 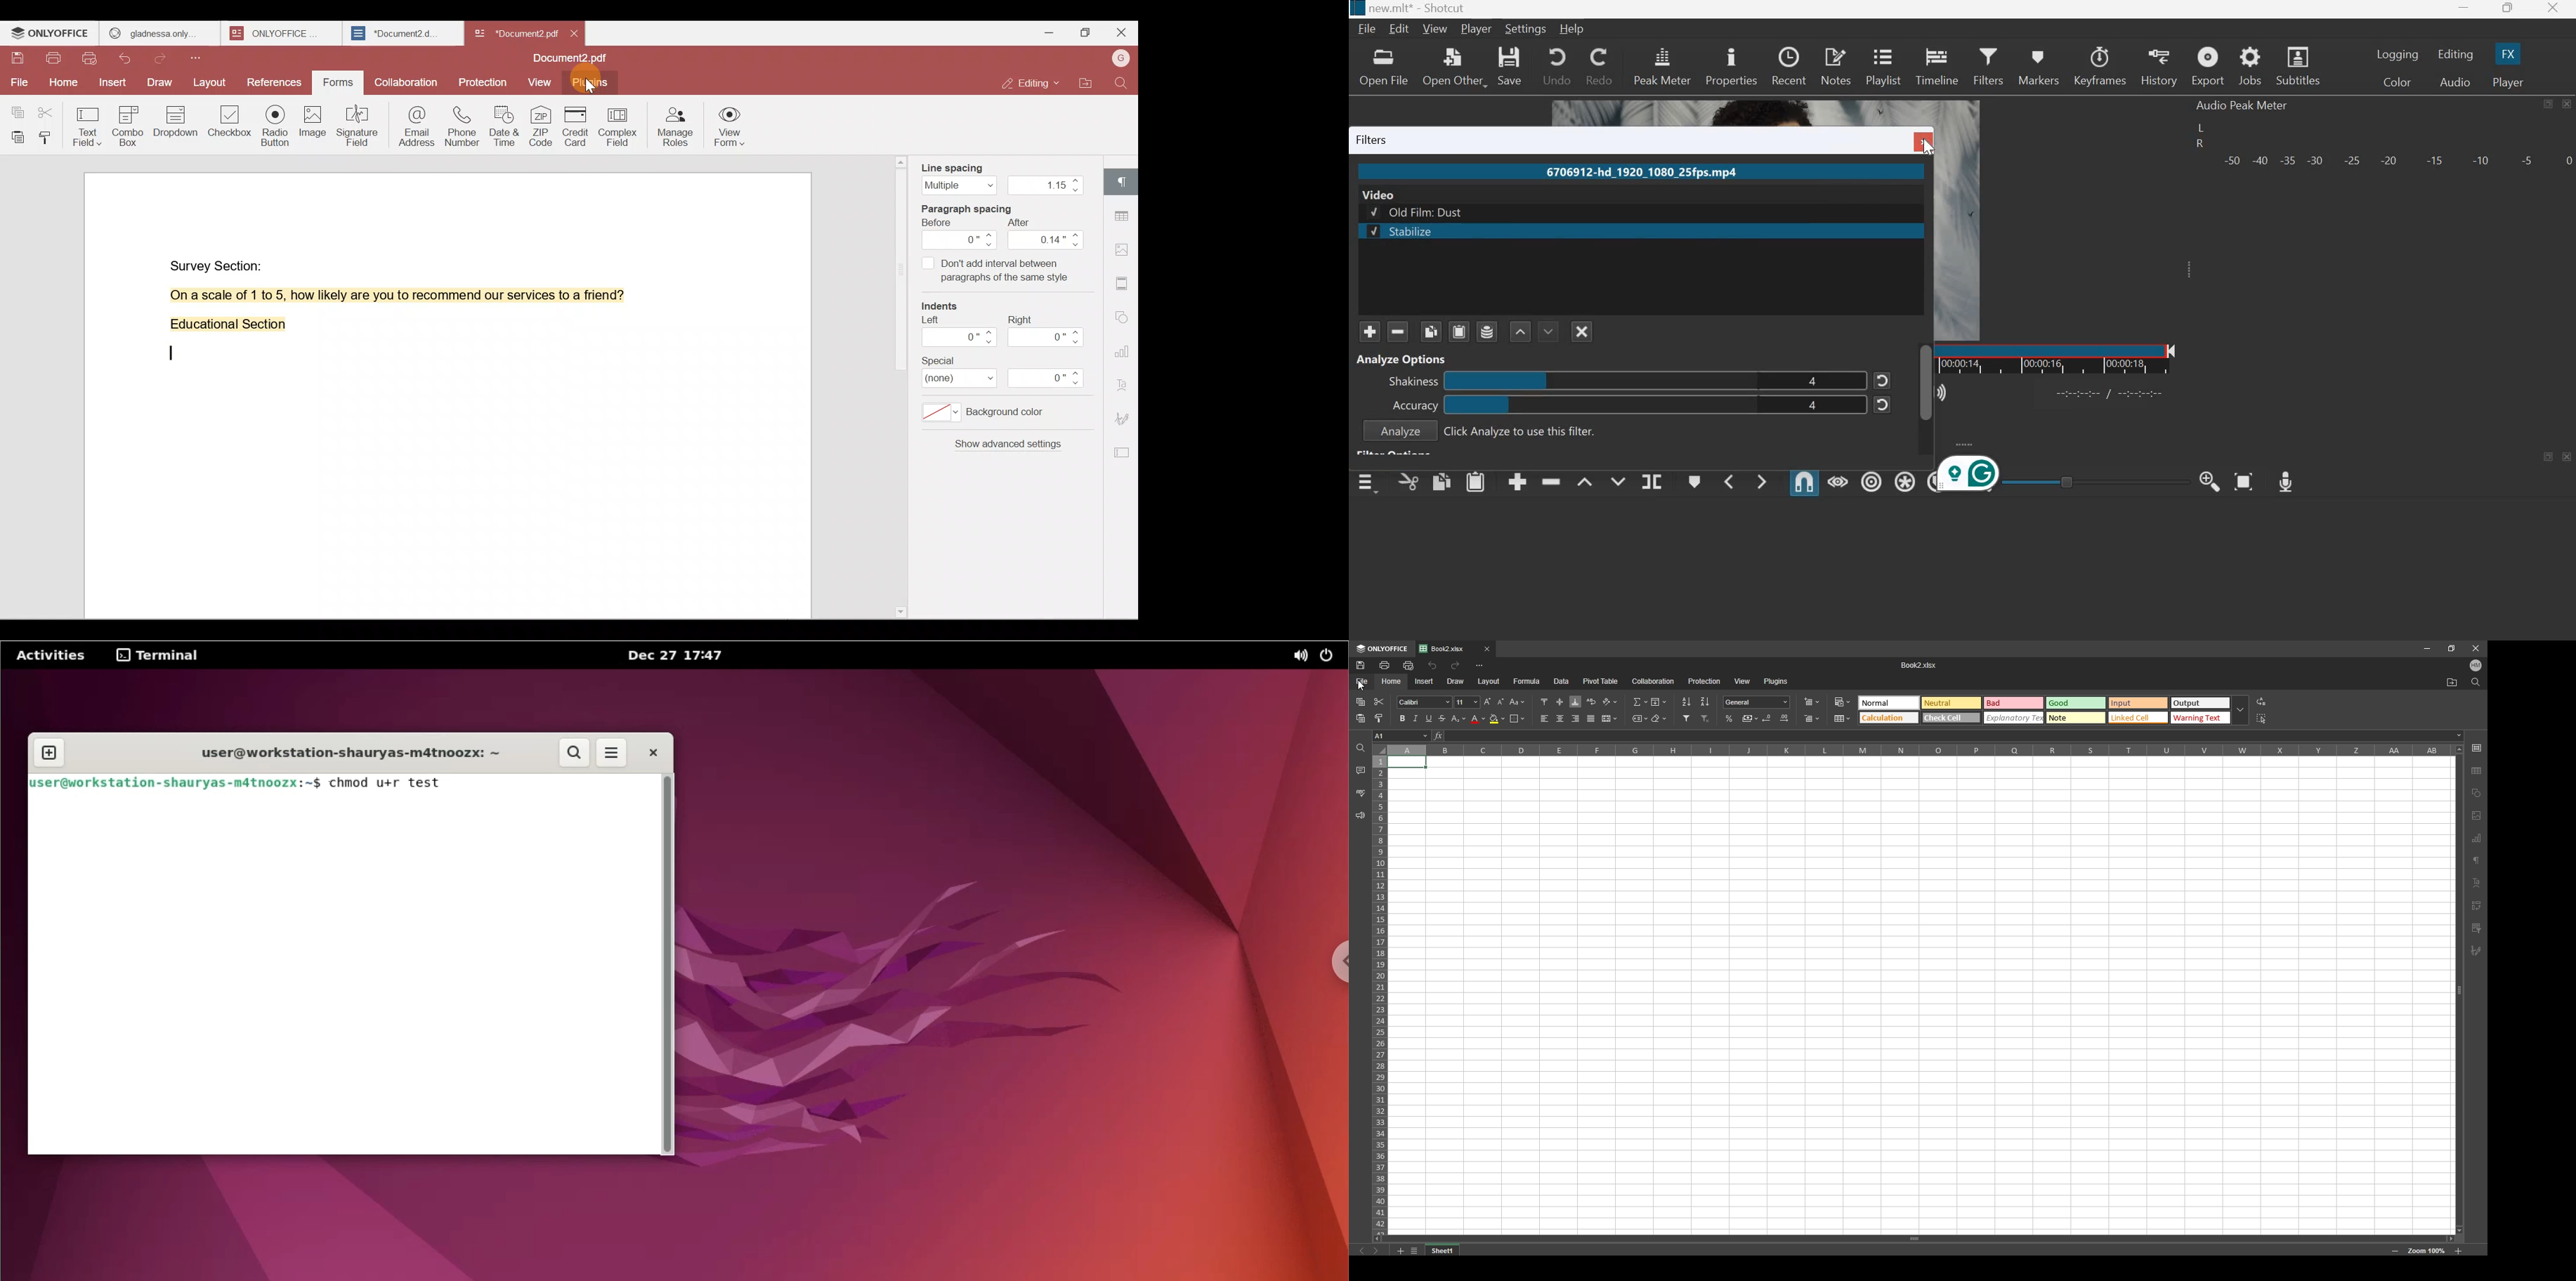 What do you see at coordinates (1652, 481) in the screenshot?
I see `Split at playhead` at bounding box center [1652, 481].